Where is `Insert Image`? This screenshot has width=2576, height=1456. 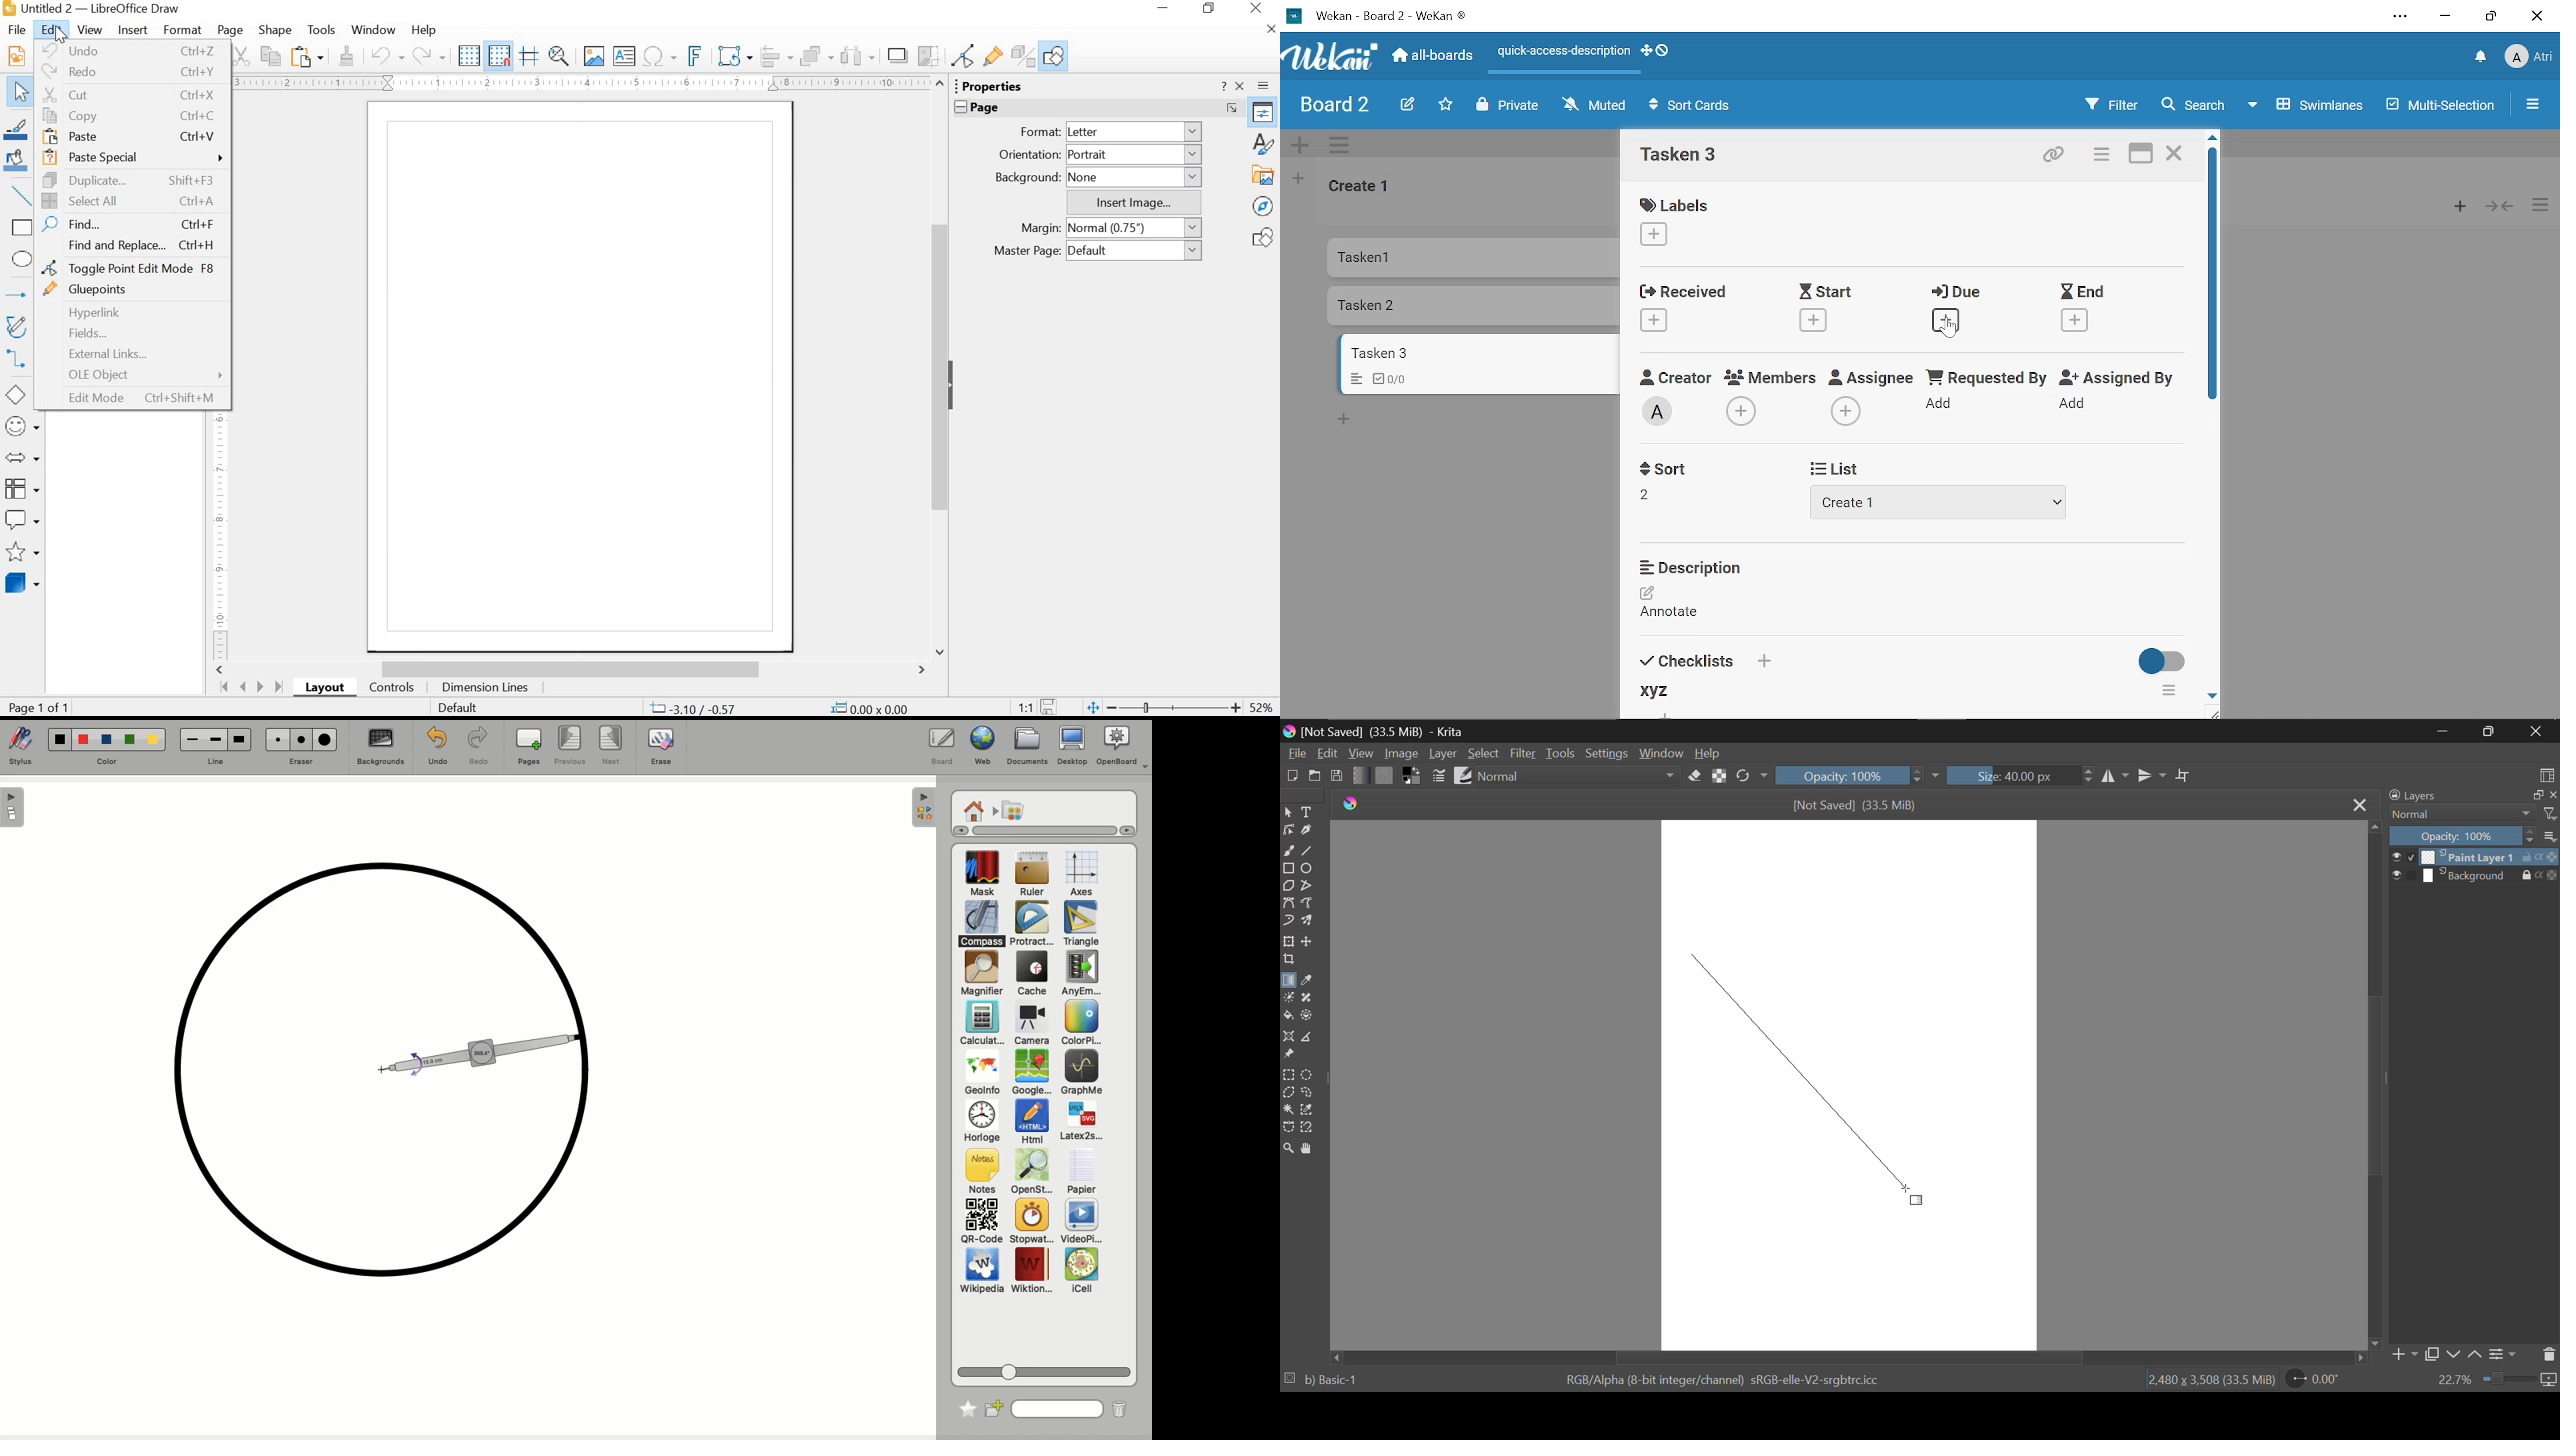 Insert Image is located at coordinates (1134, 202).